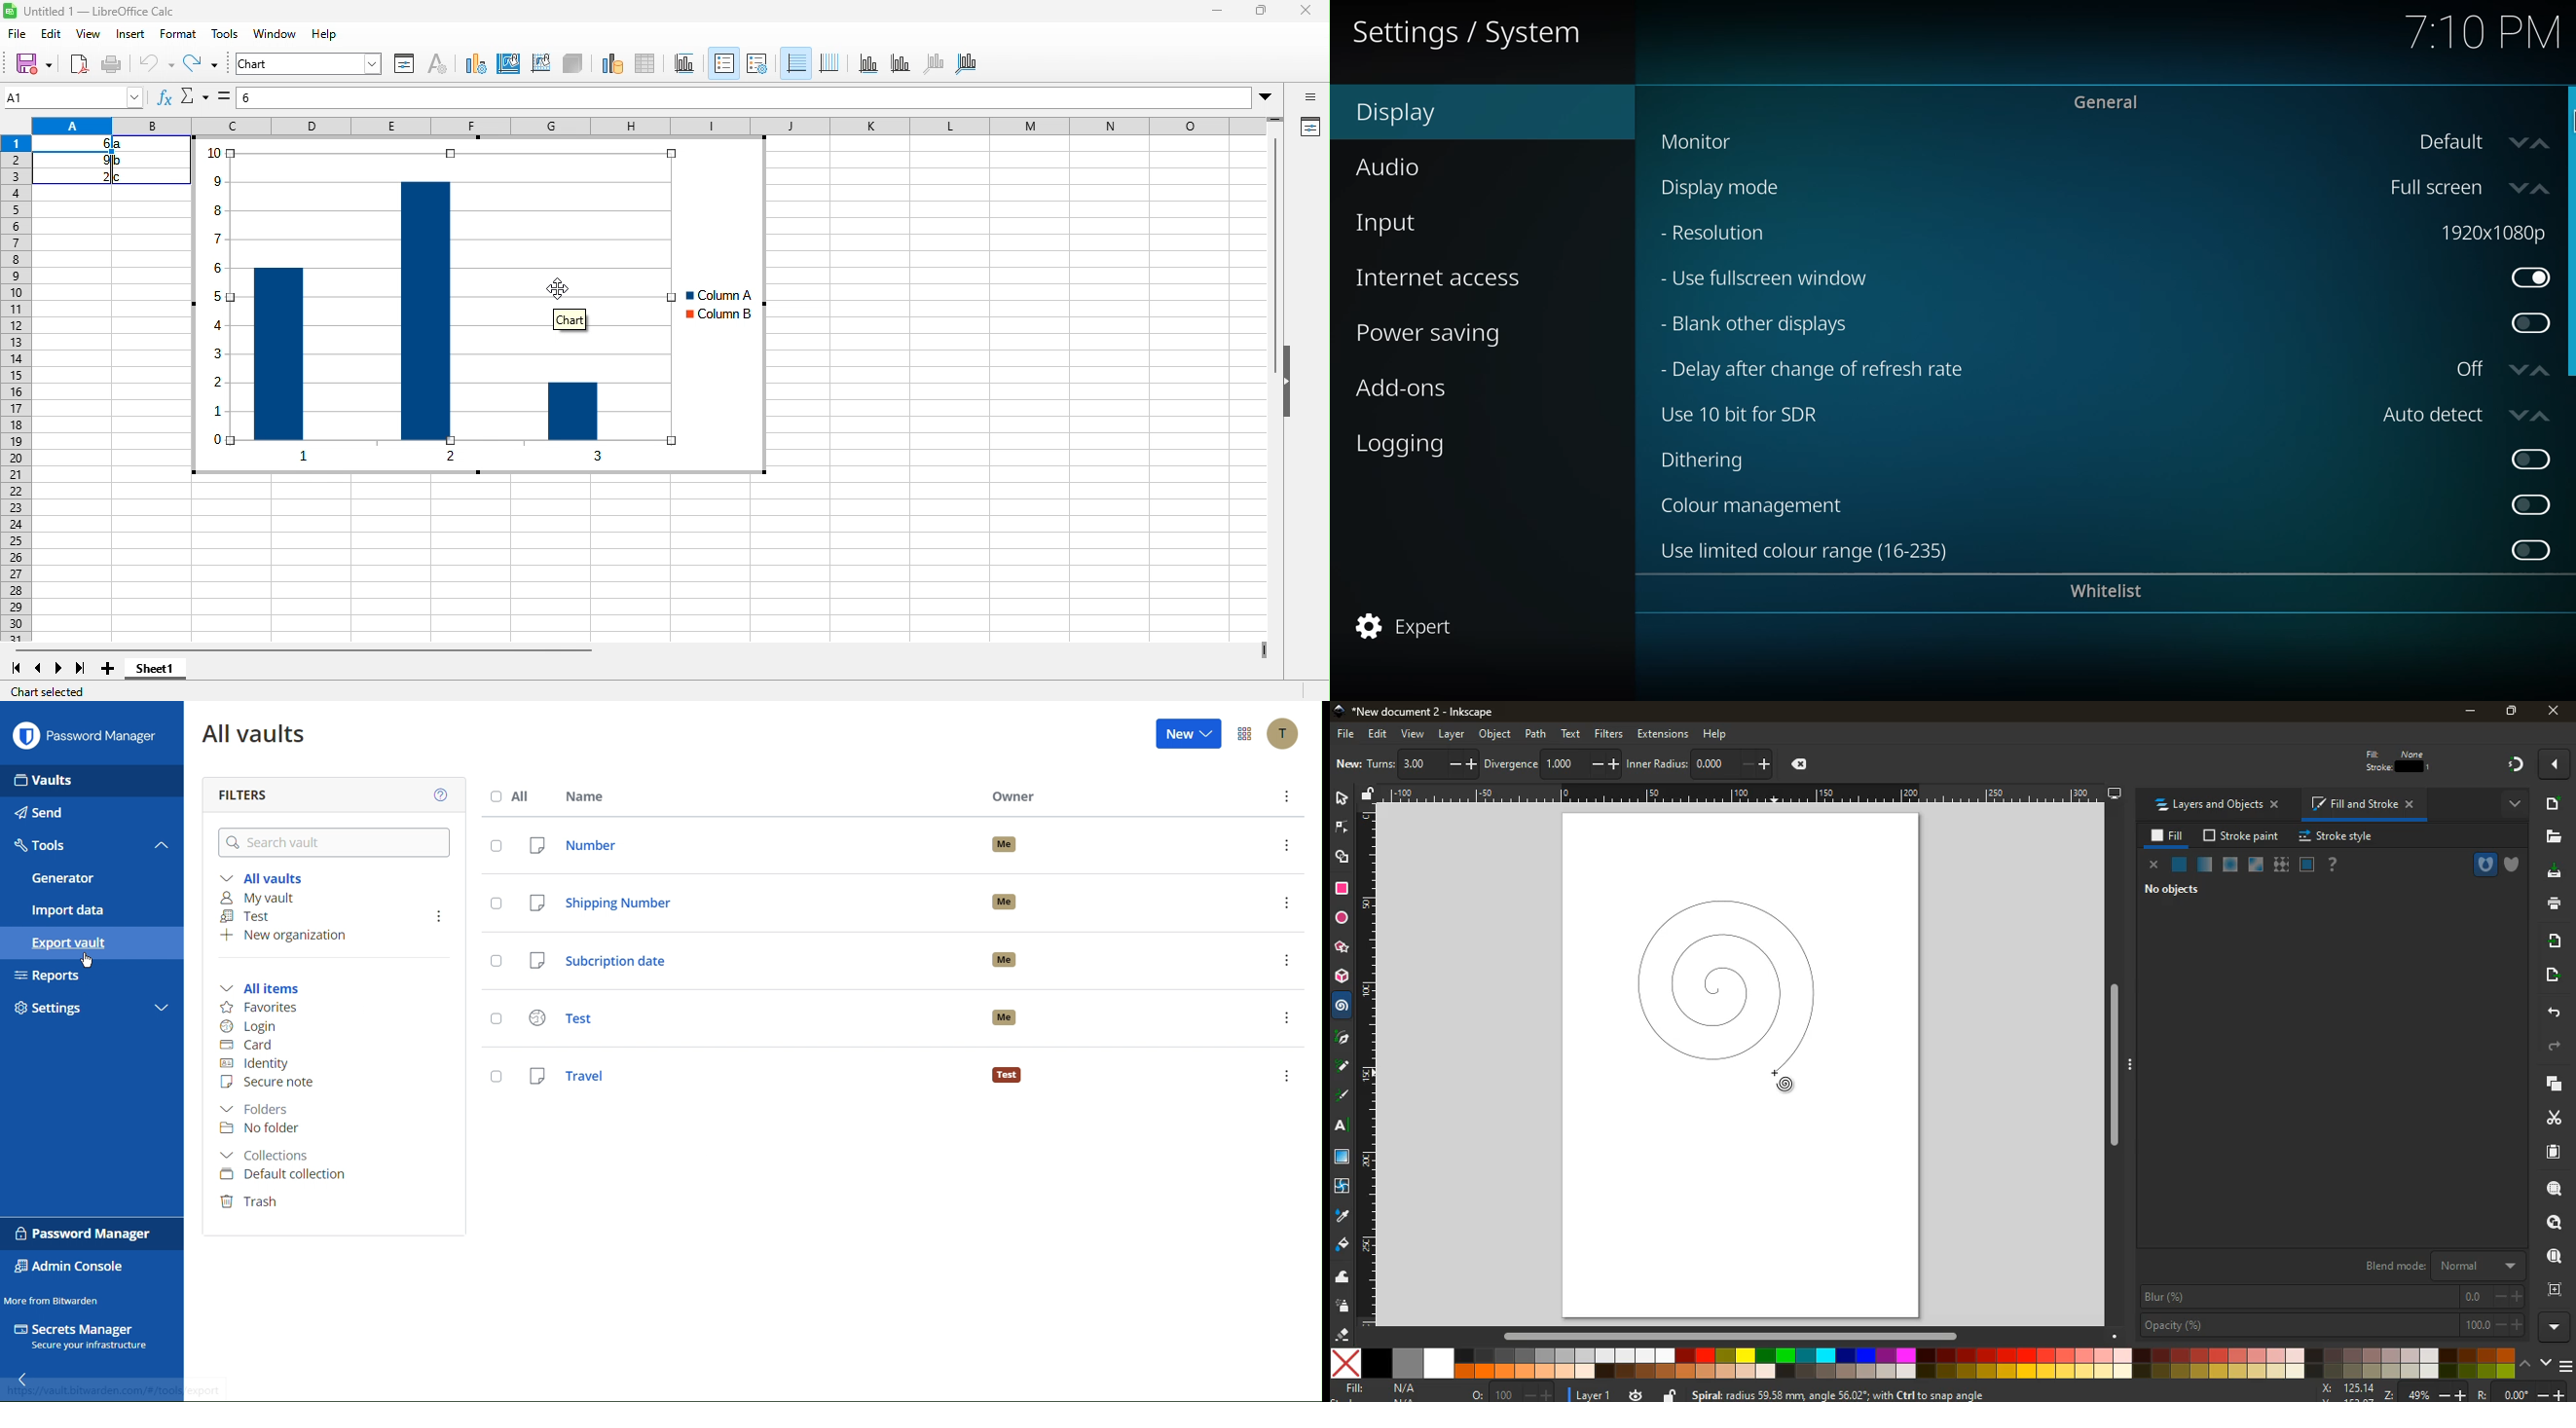 Image resolution: width=2576 pixels, height=1428 pixels. I want to click on function wizard, so click(164, 98).